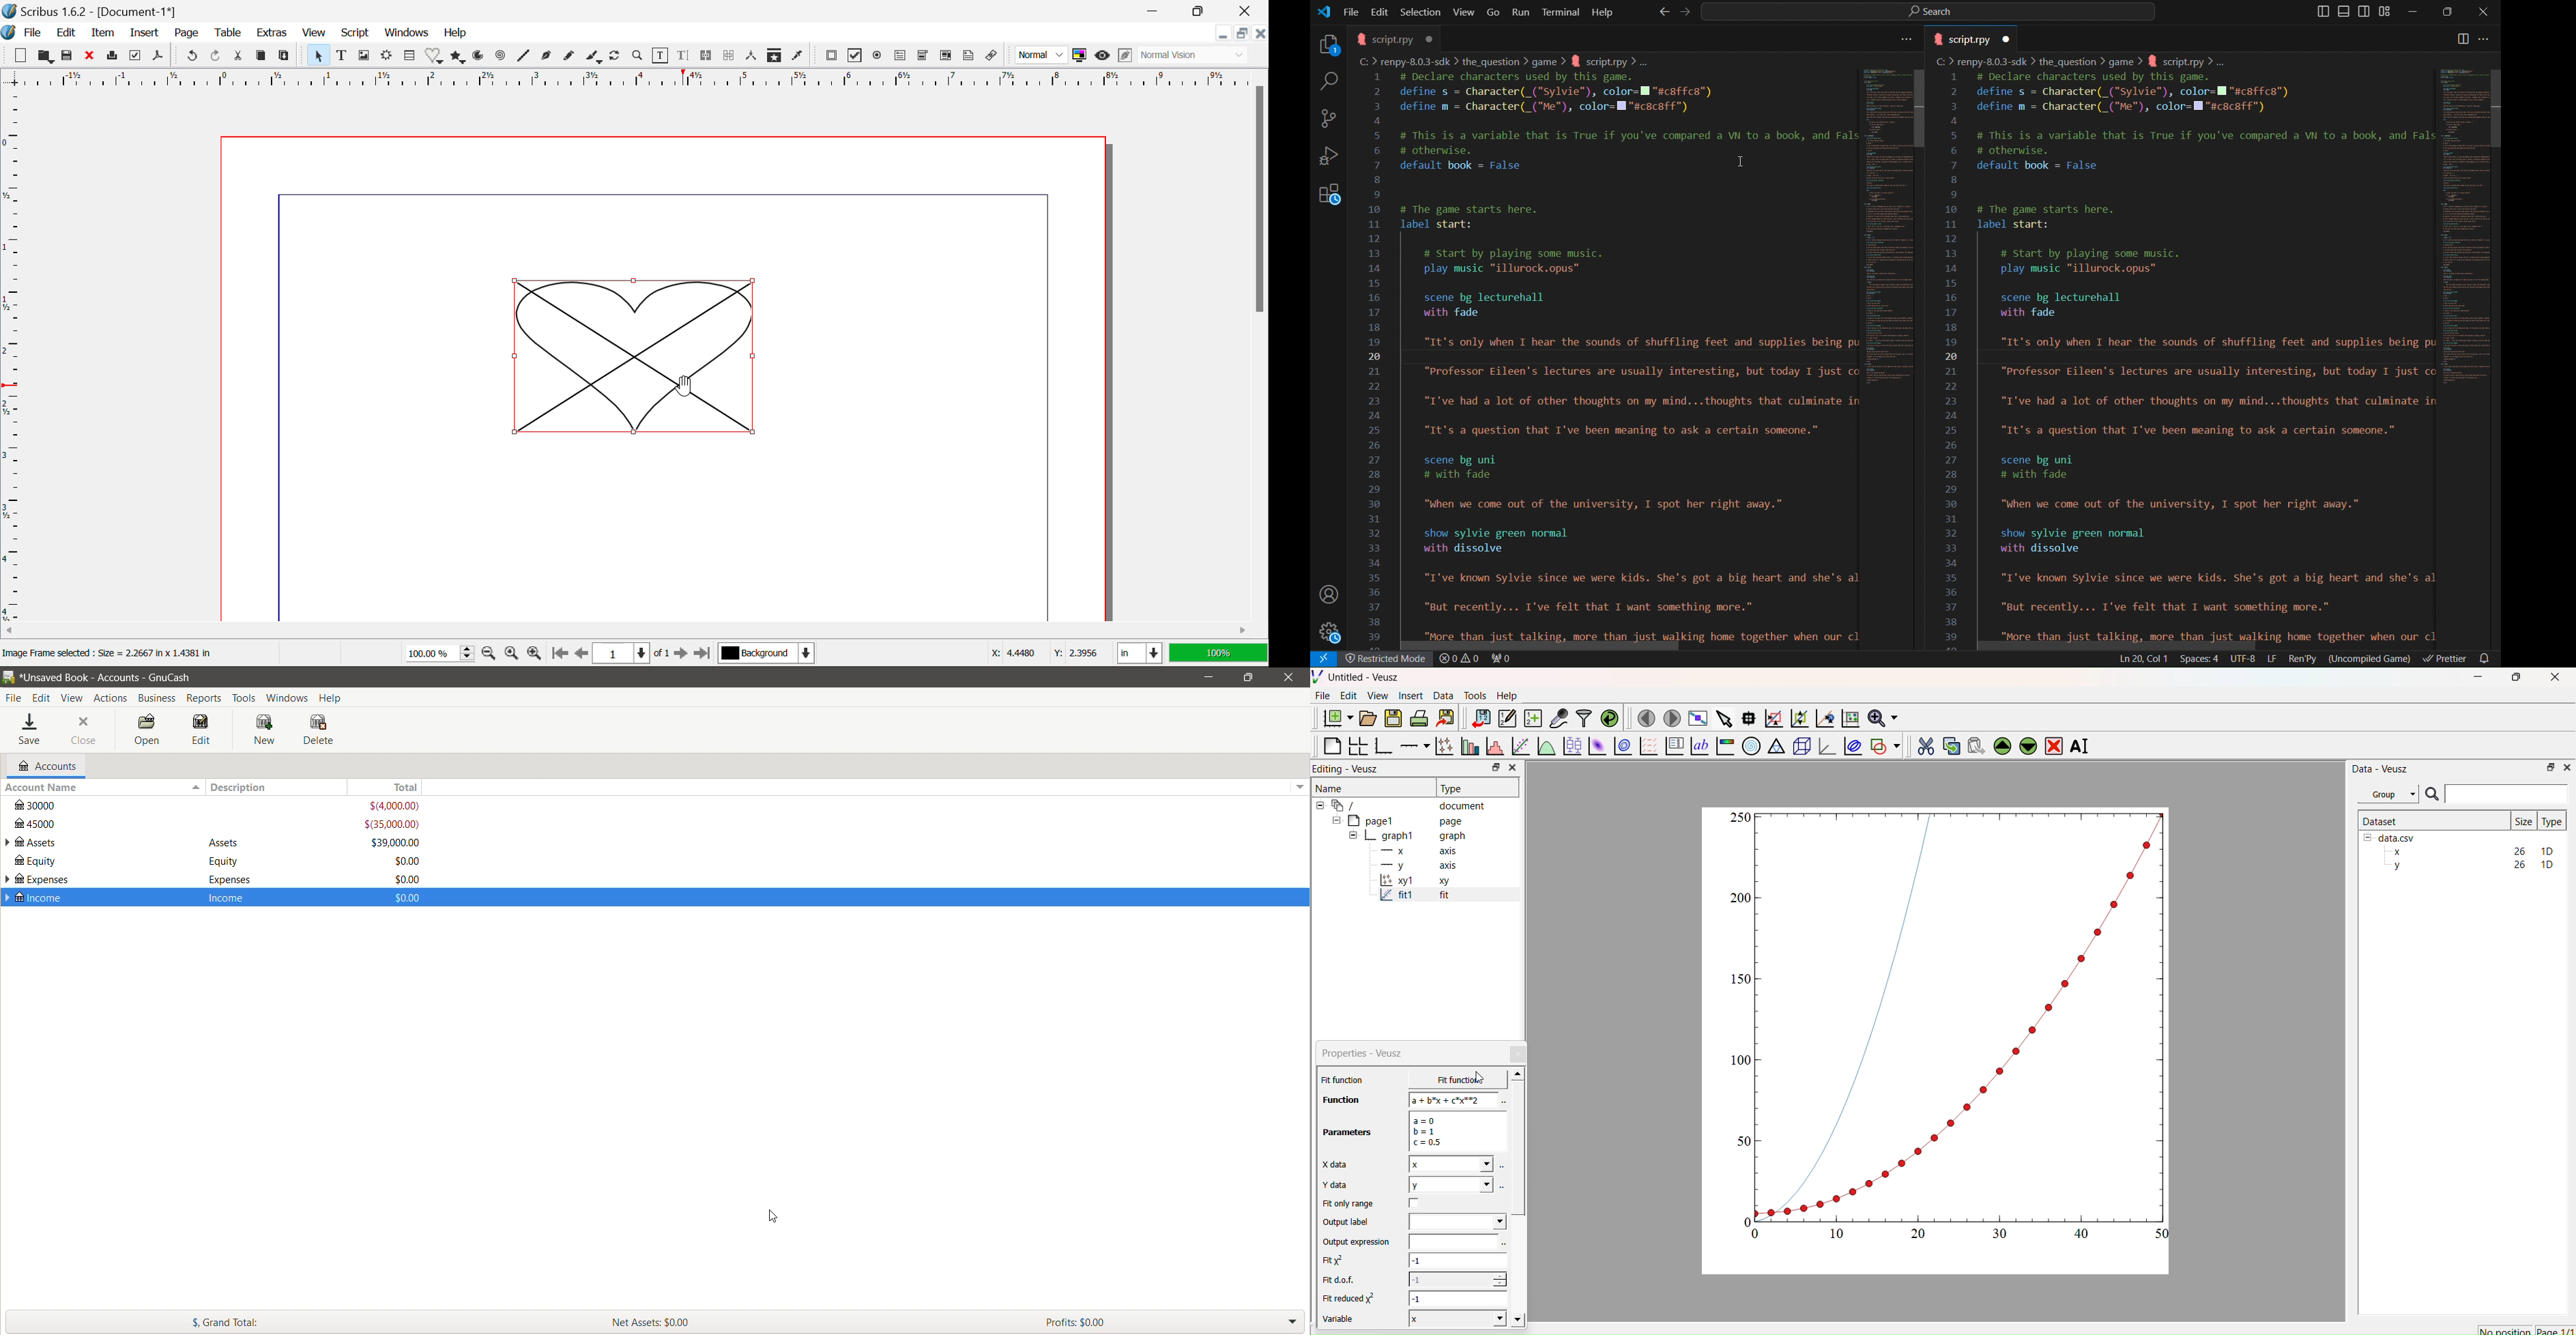 Image resolution: width=2576 pixels, height=1344 pixels. I want to click on Pdf Push Button, so click(832, 56).